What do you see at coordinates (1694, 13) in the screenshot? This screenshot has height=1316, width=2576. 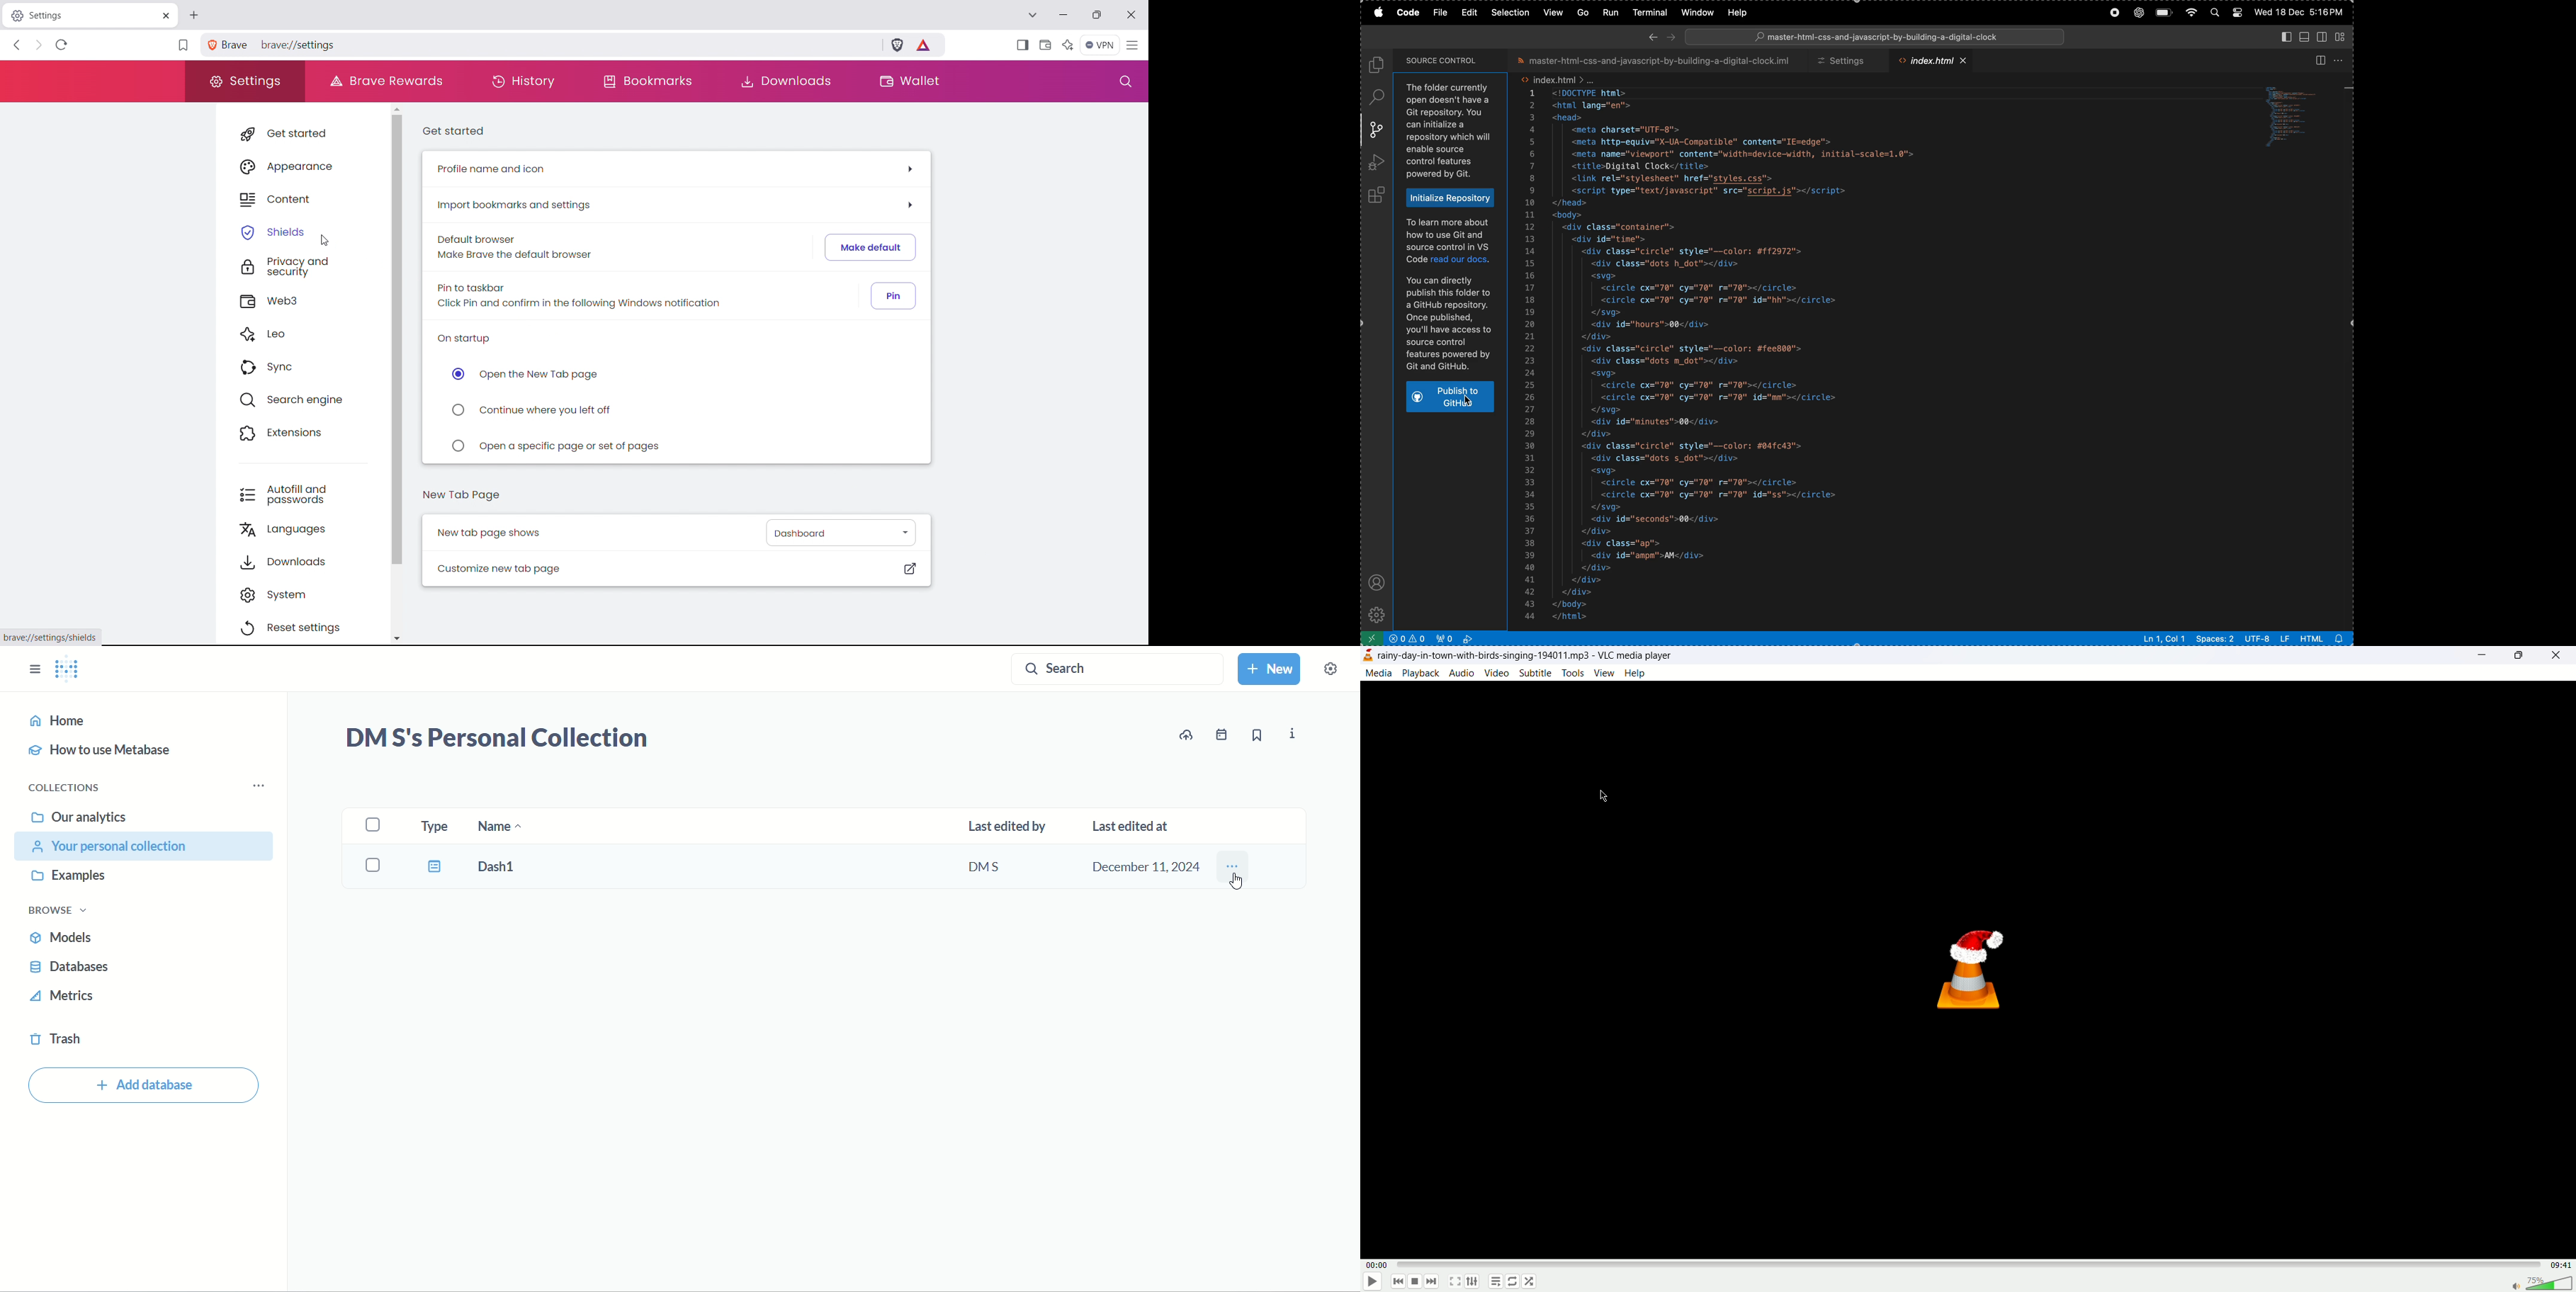 I see `window` at bounding box center [1694, 13].